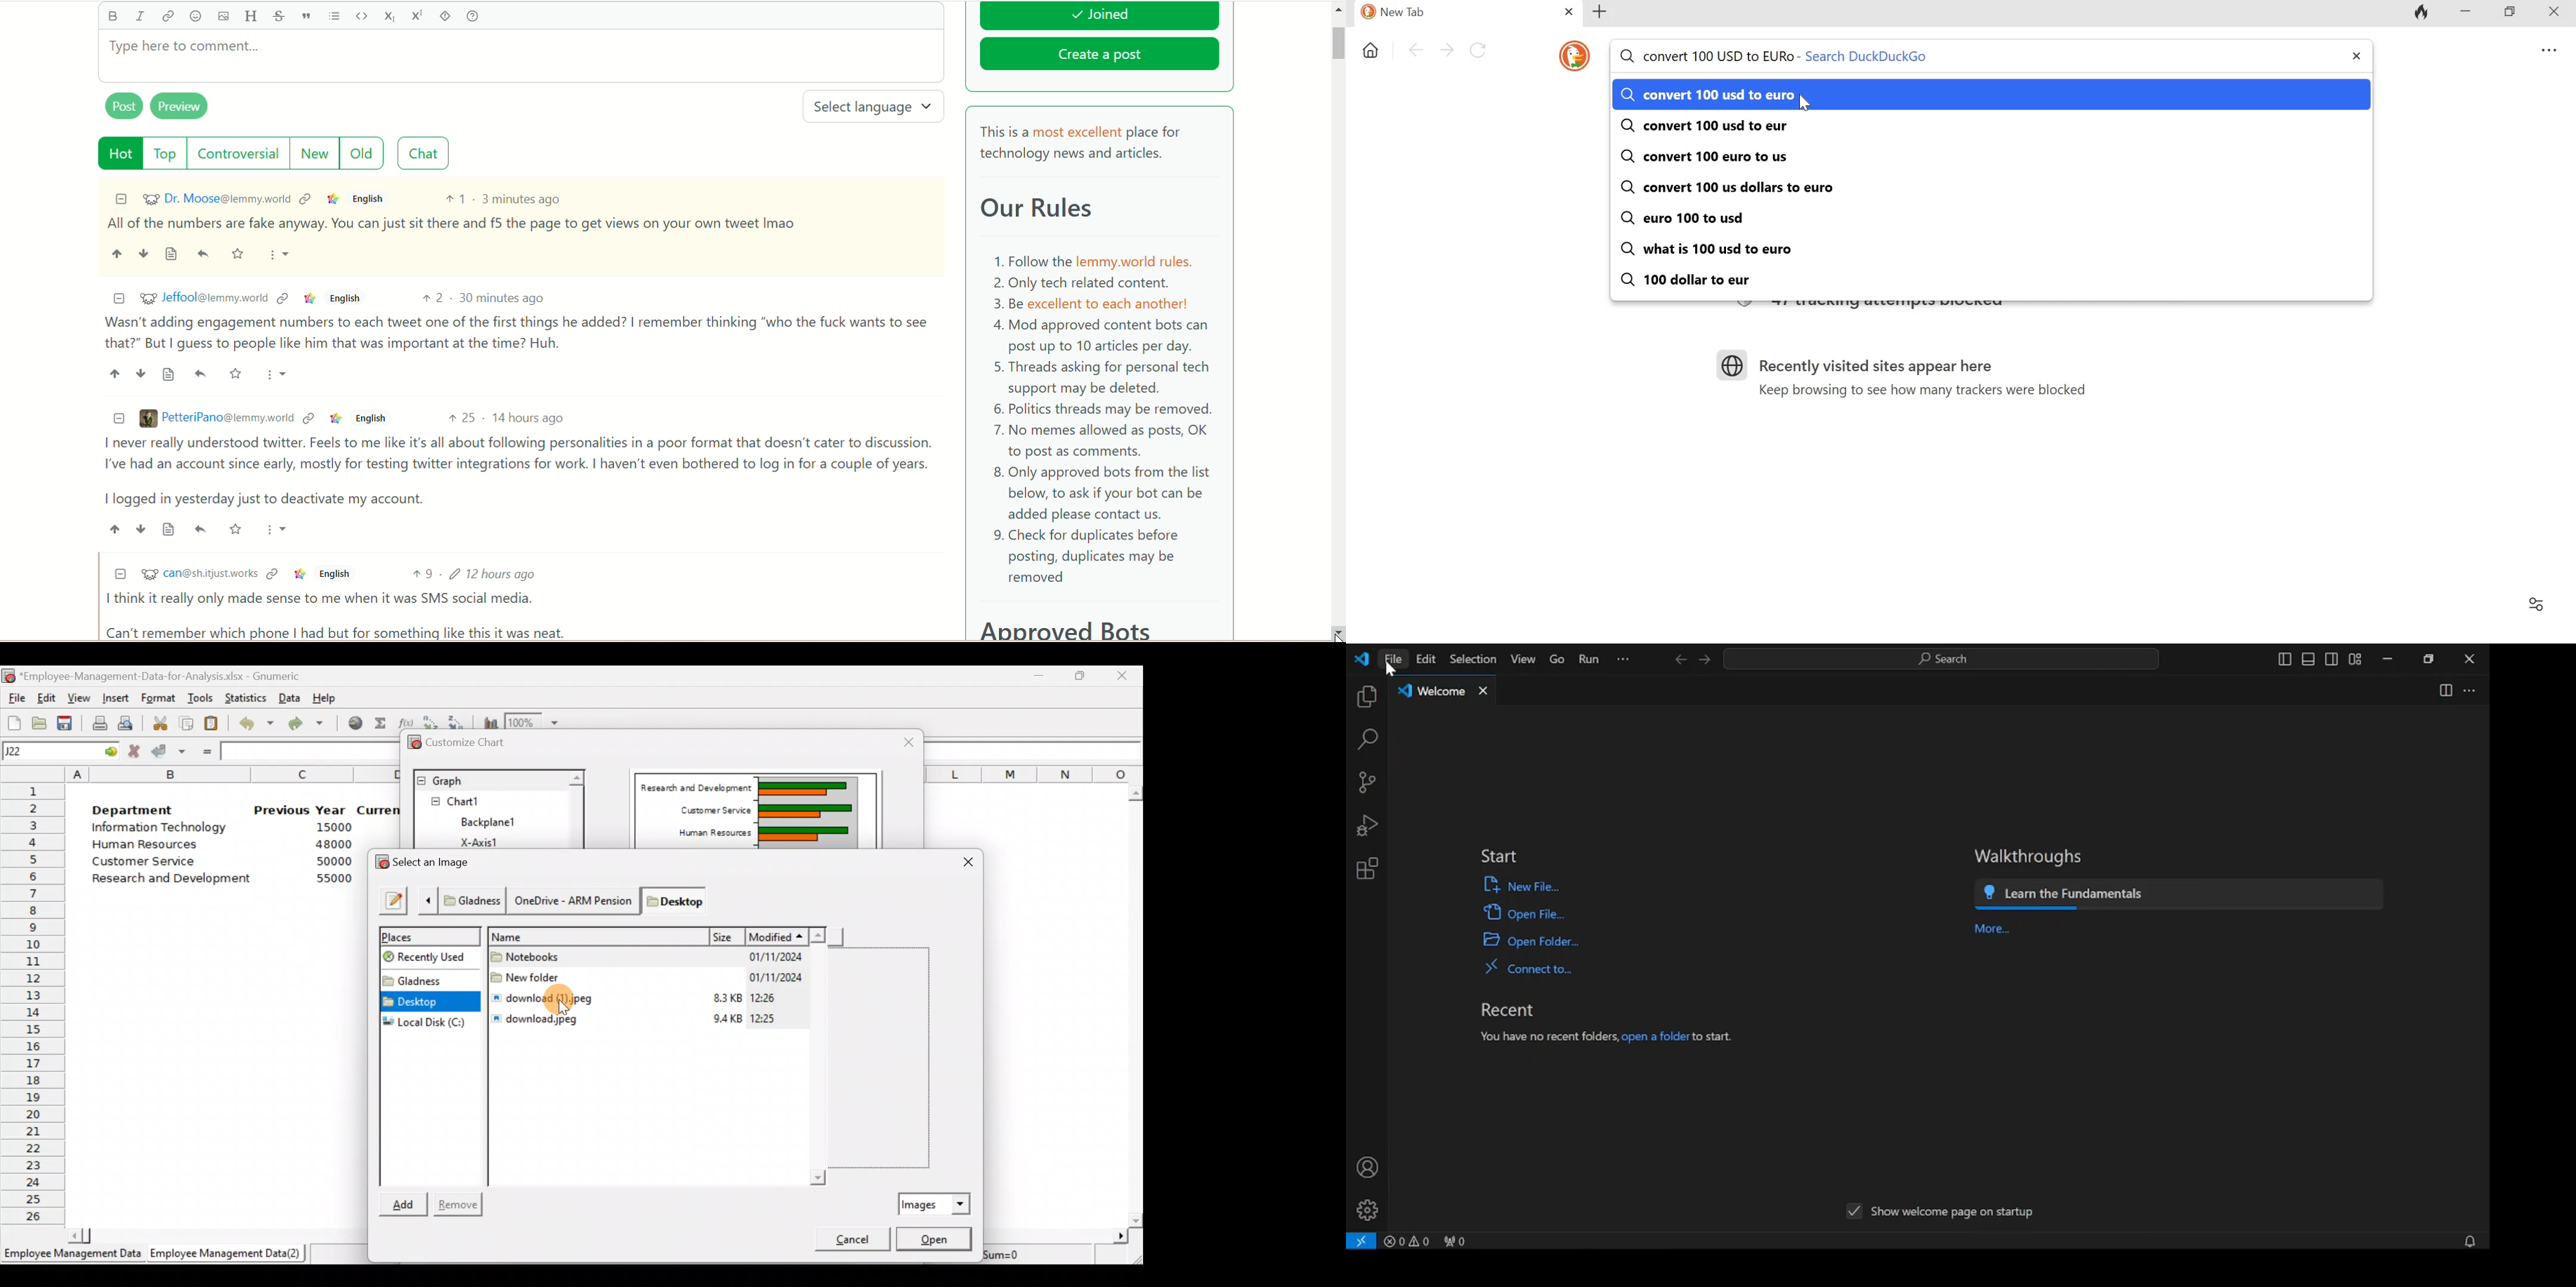  What do you see at coordinates (203, 297) in the screenshot?
I see `%P Jeffool@lemmy.world` at bounding box center [203, 297].